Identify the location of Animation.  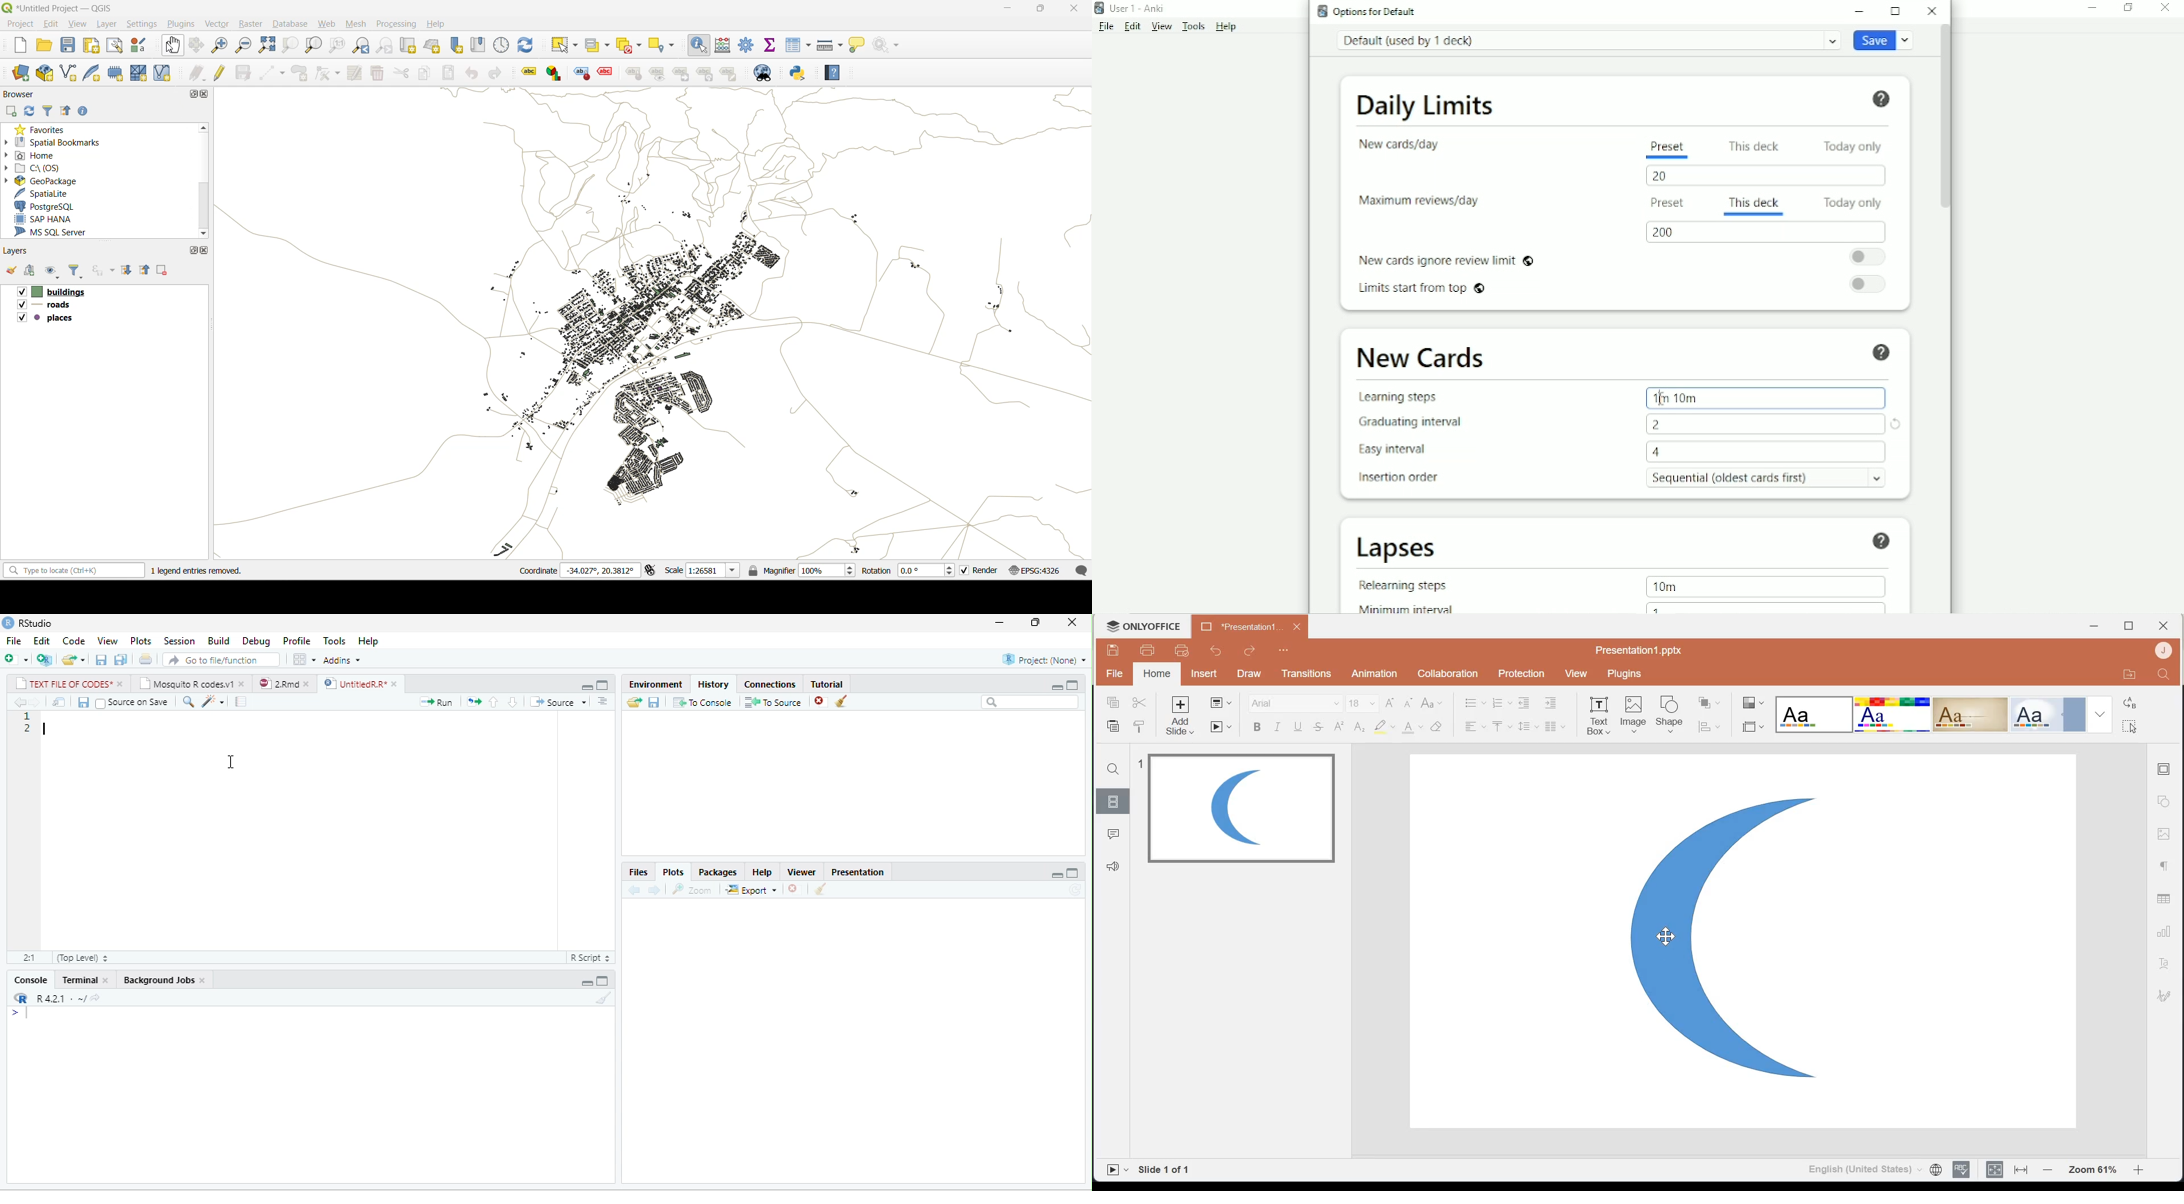
(1374, 674).